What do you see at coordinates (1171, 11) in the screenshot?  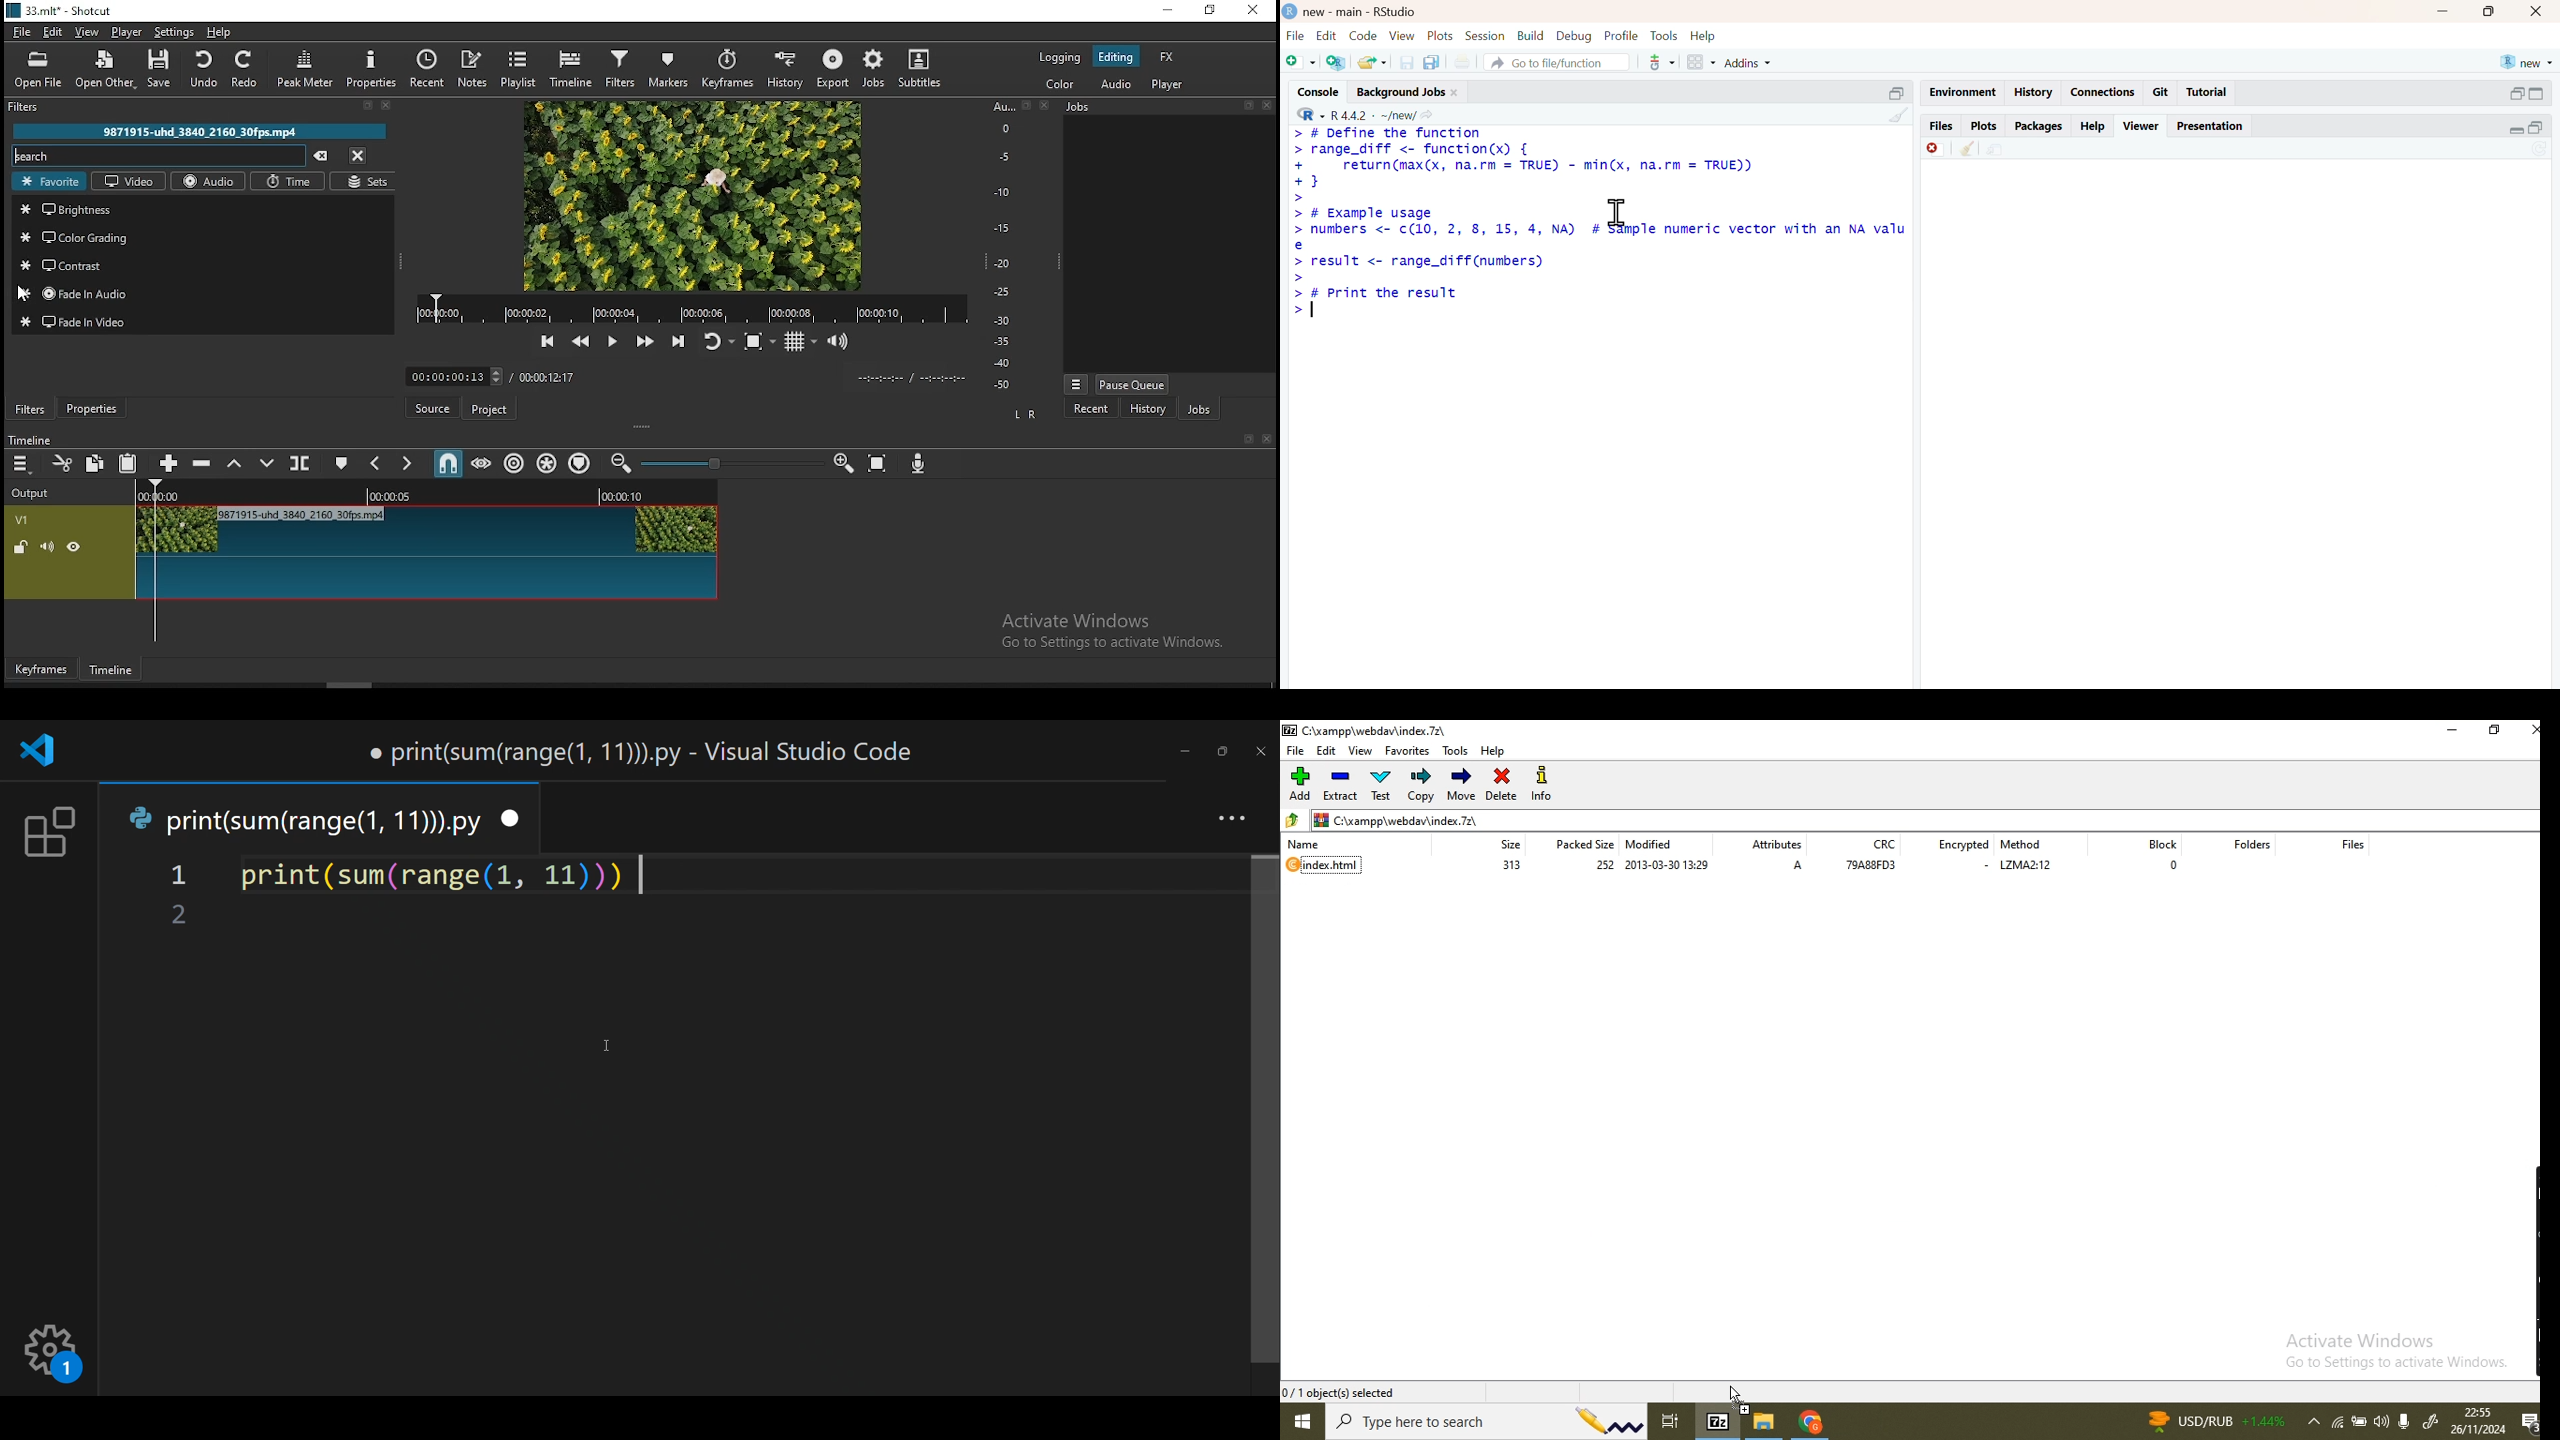 I see `minimize` at bounding box center [1171, 11].